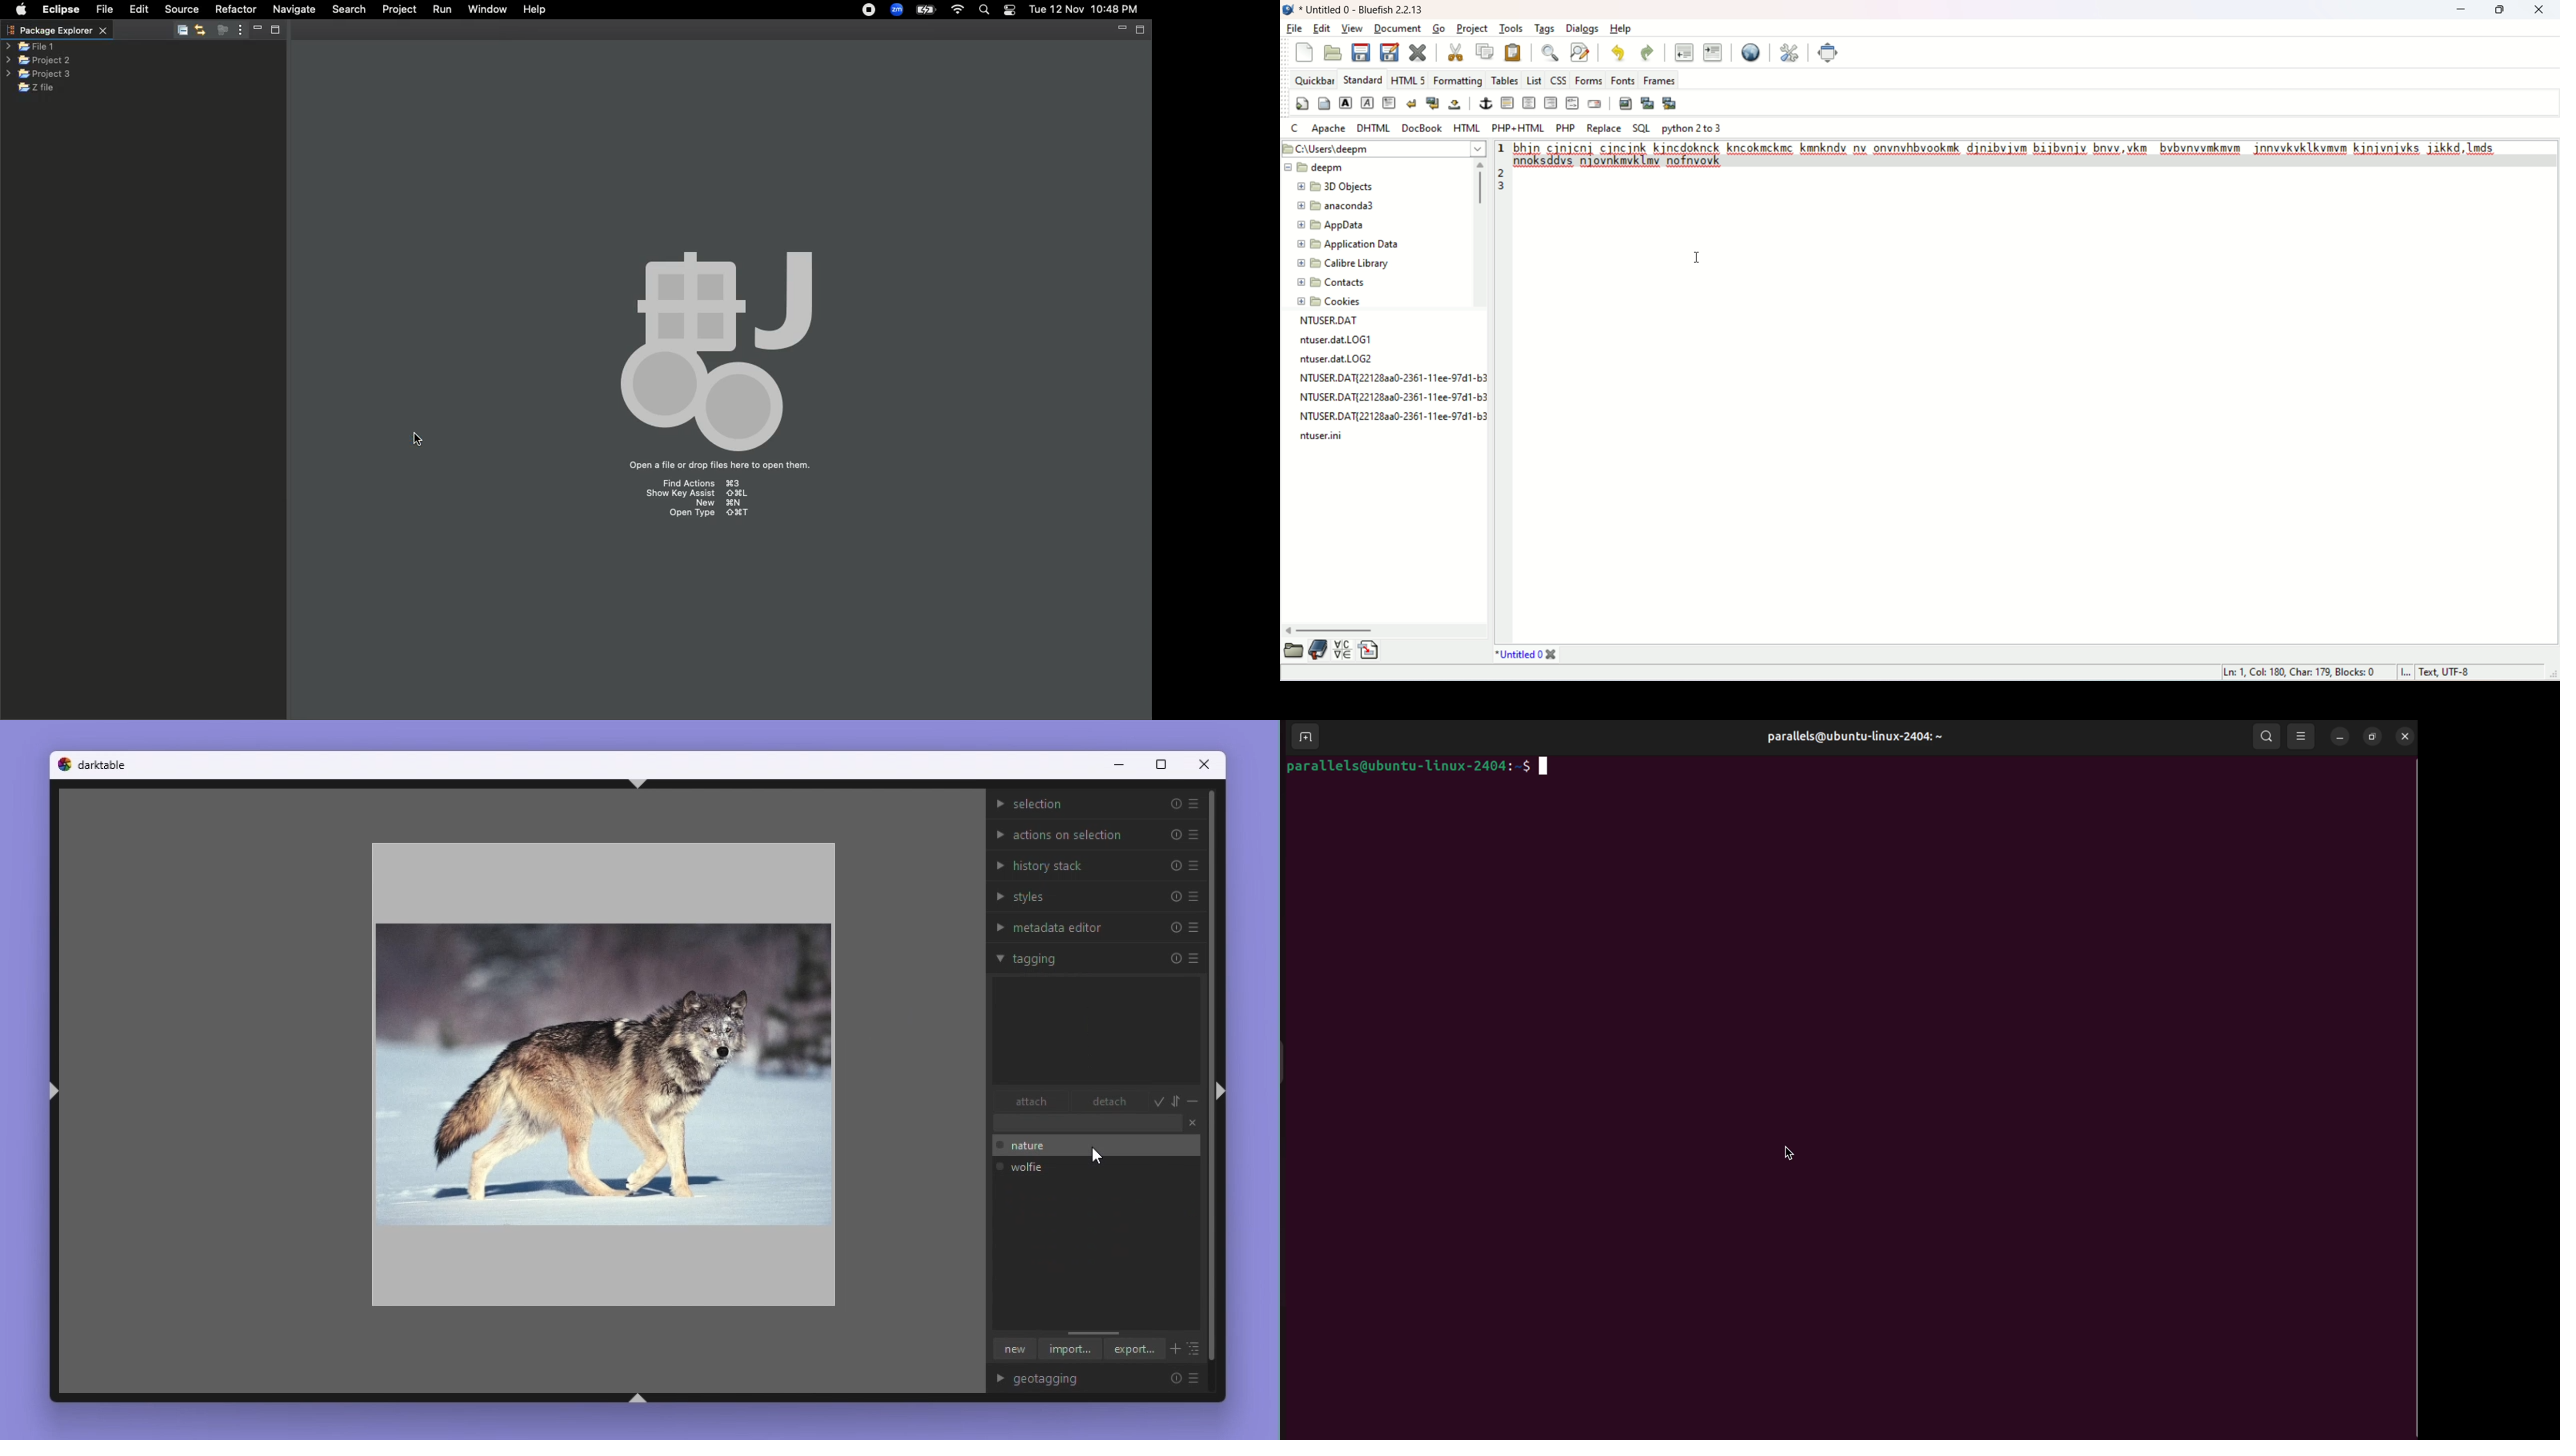 This screenshot has height=1456, width=2576. What do you see at coordinates (1713, 54) in the screenshot?
I see `indent` at bounding box center [1713, 54].